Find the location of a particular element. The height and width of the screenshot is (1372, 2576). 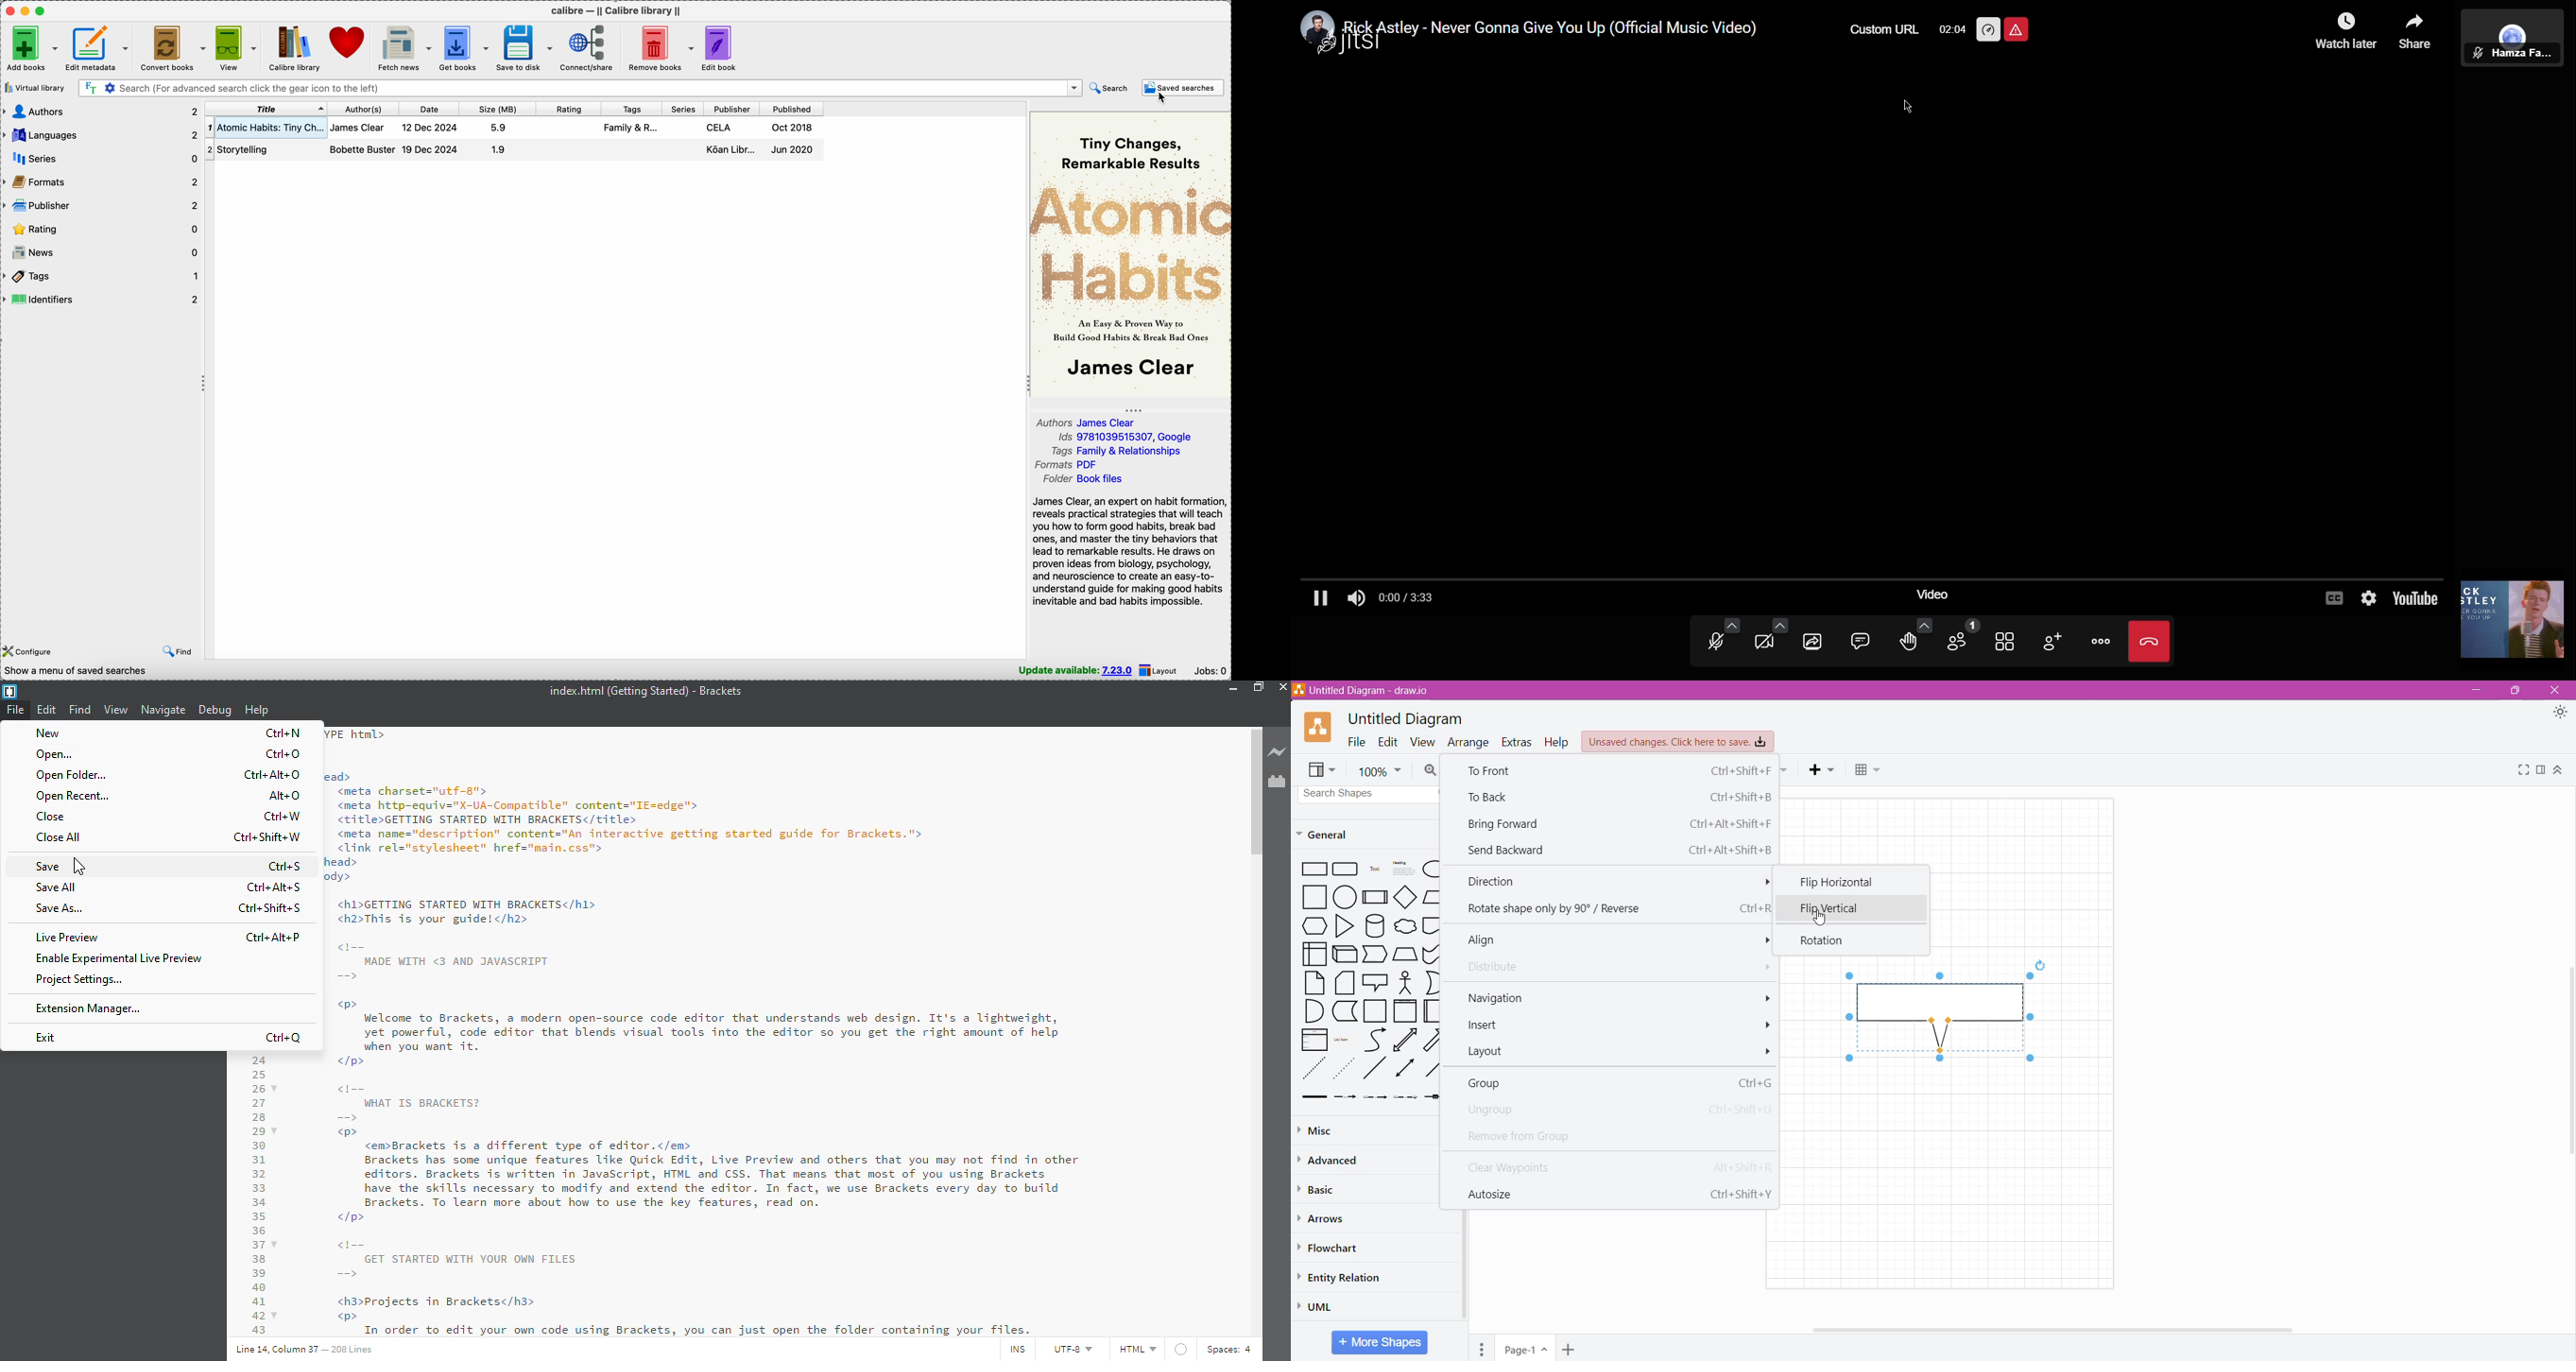

storytelling is located at coordinates (249, 149).